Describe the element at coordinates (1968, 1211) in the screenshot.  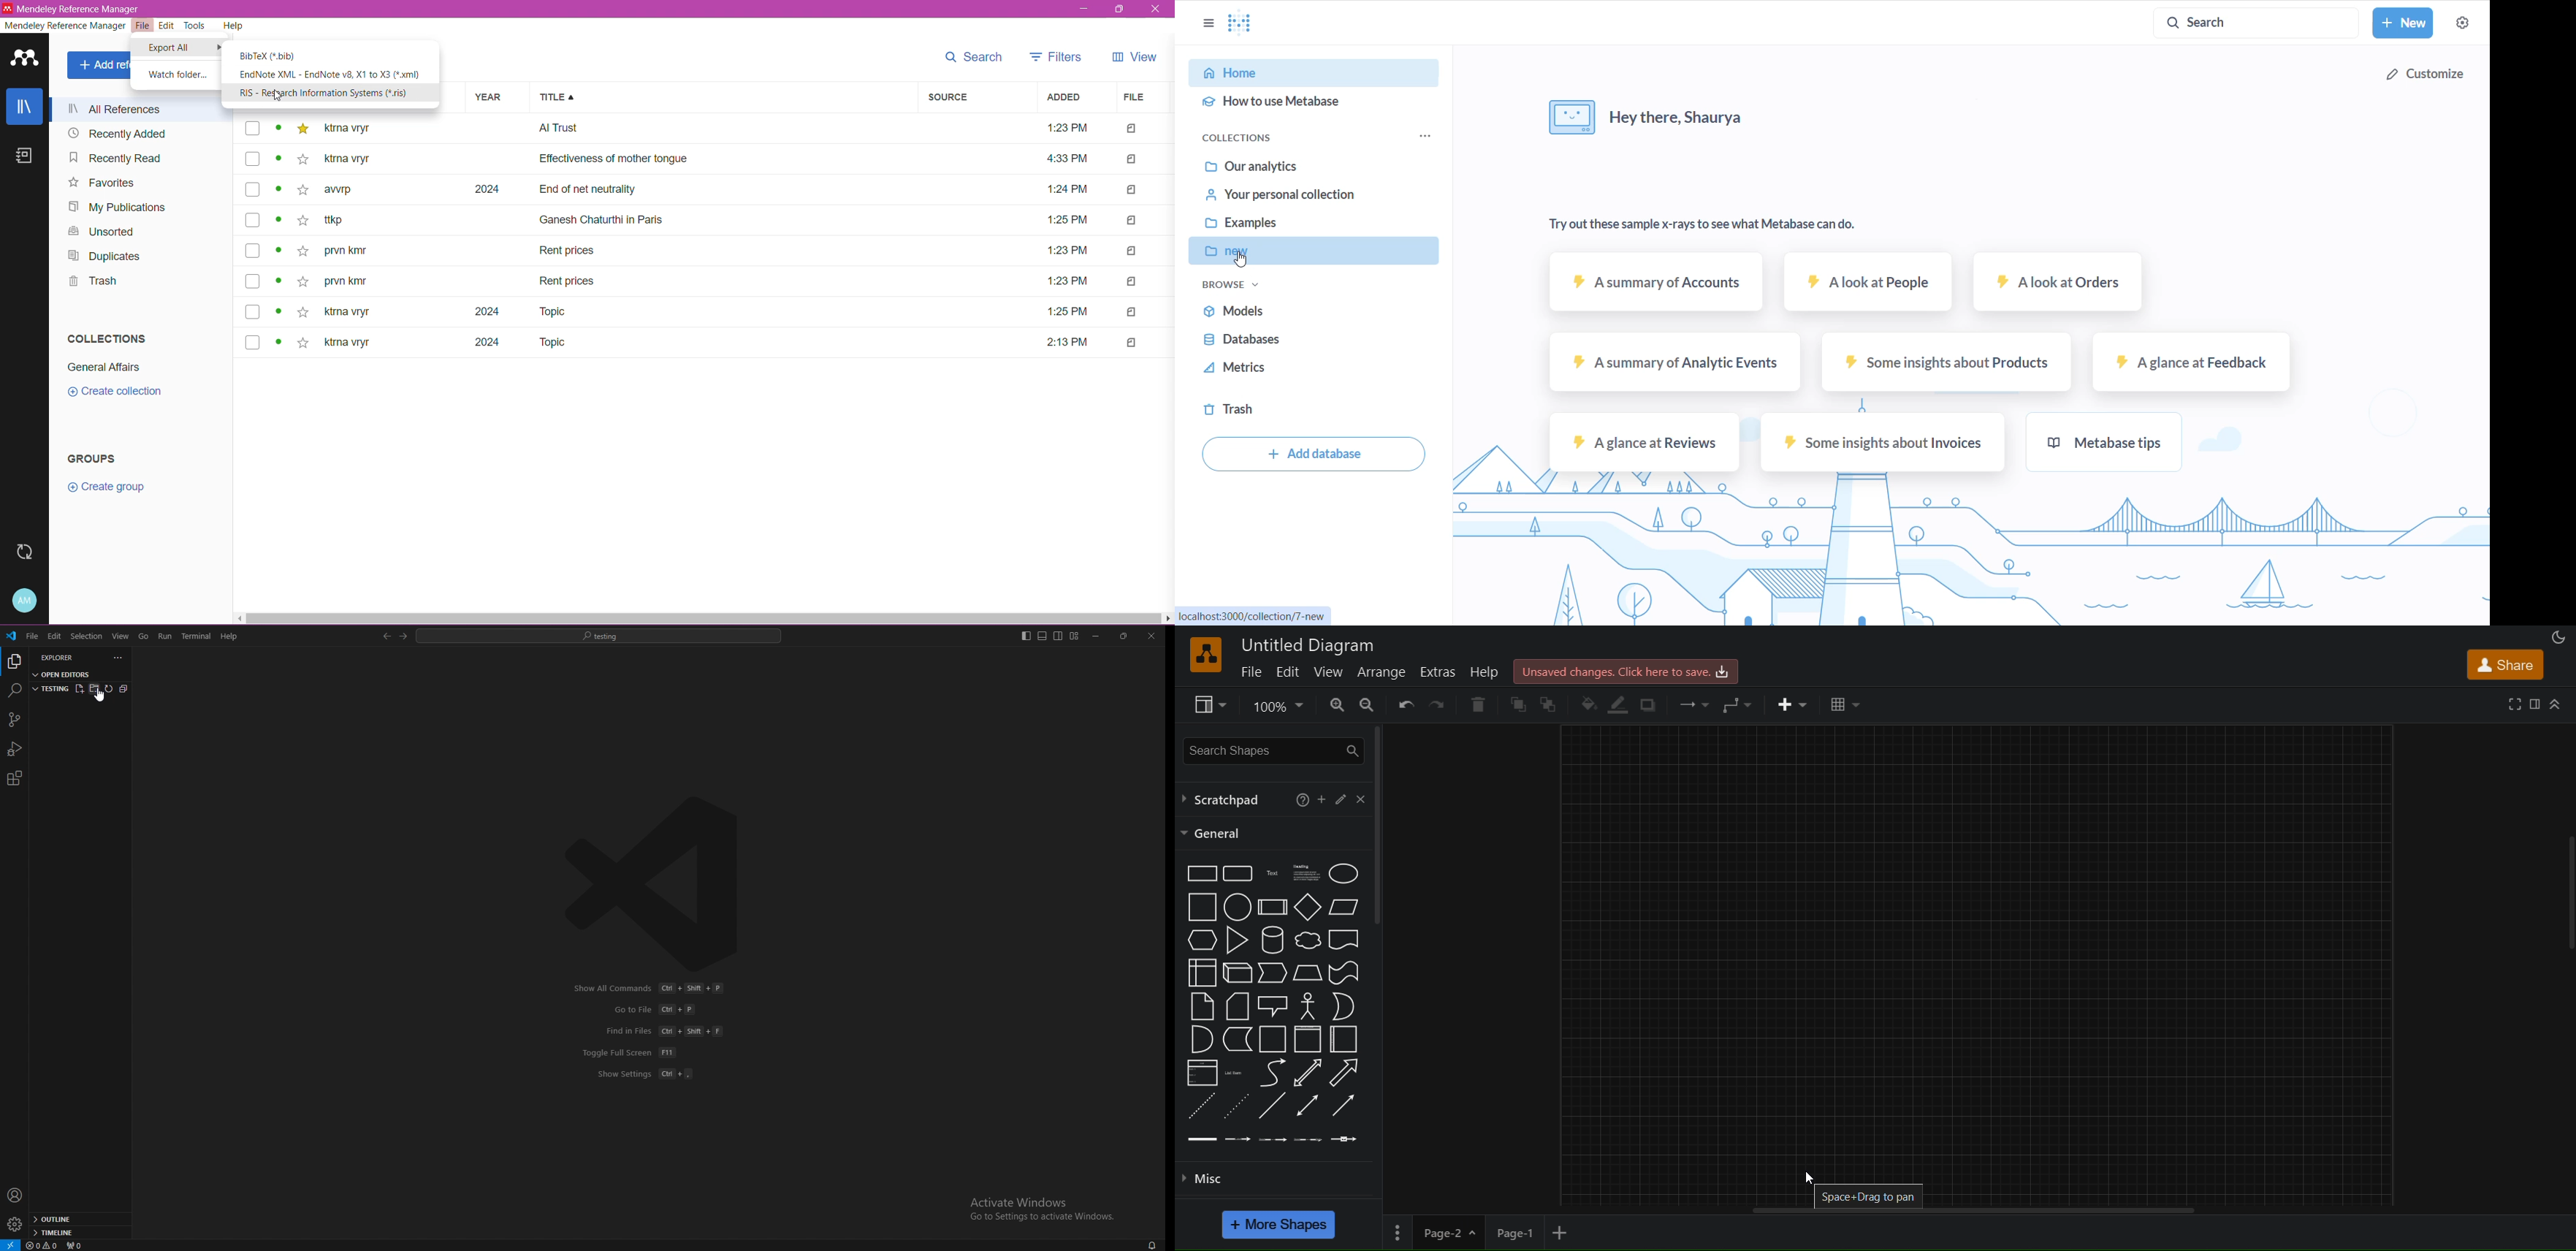
I see `horizontal scroll bar` at that location.